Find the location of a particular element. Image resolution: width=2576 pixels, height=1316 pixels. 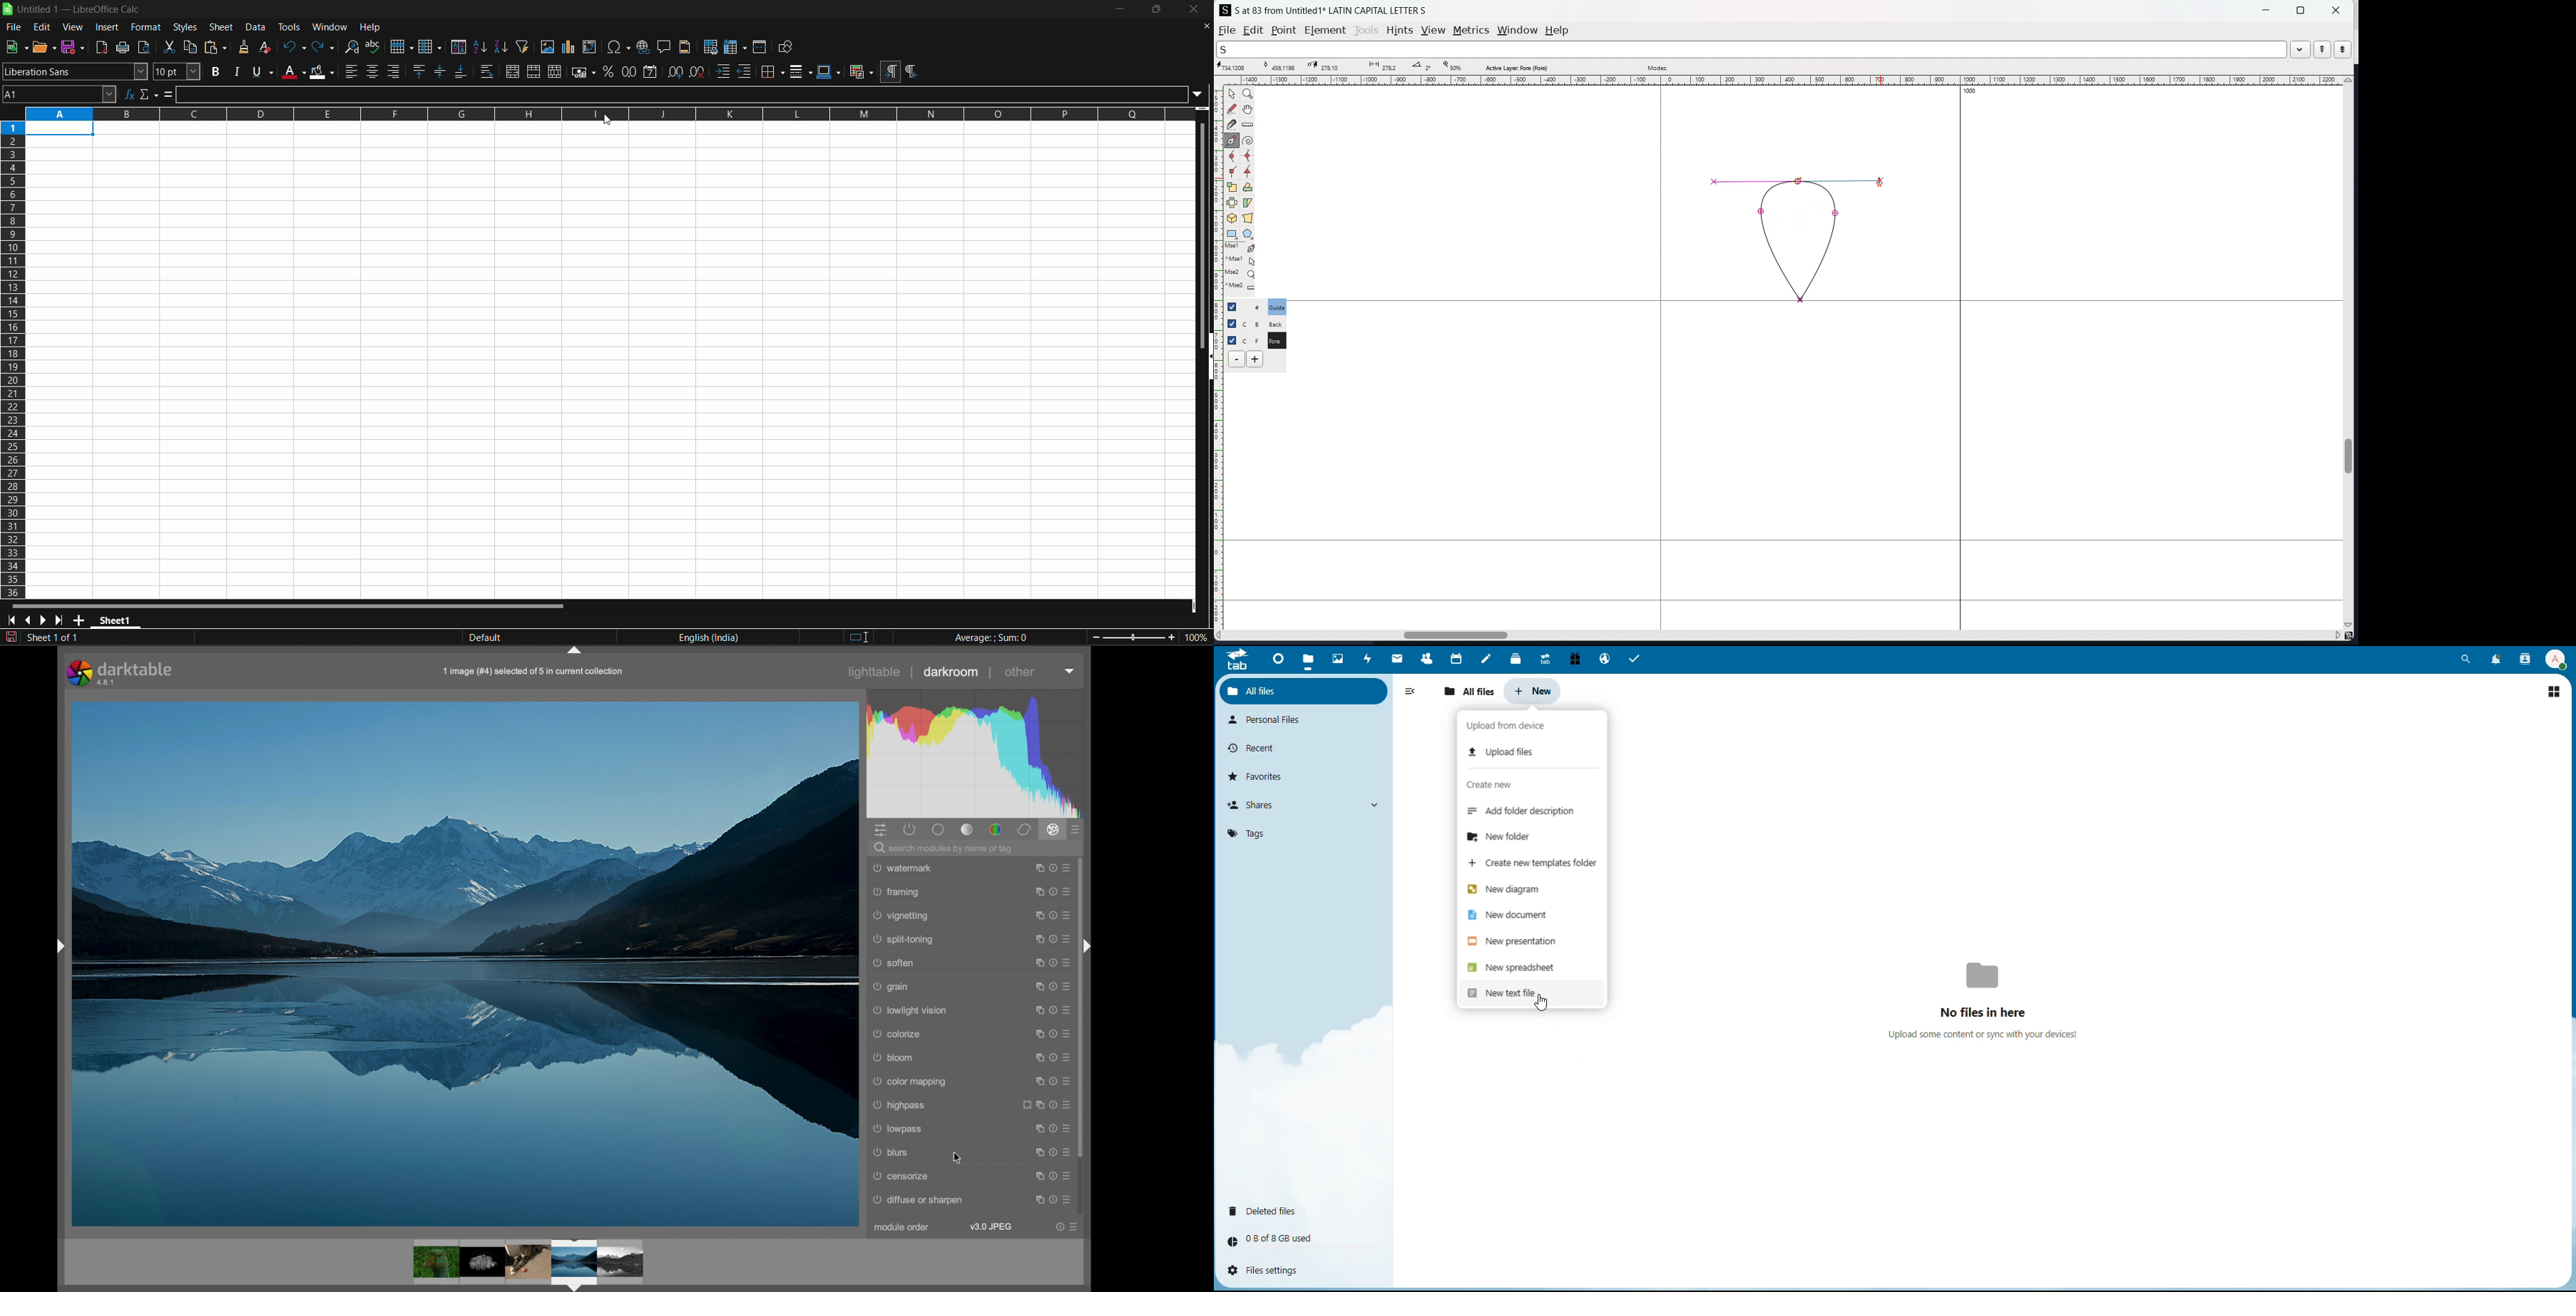

close document is located at coordinates (1206, 26).